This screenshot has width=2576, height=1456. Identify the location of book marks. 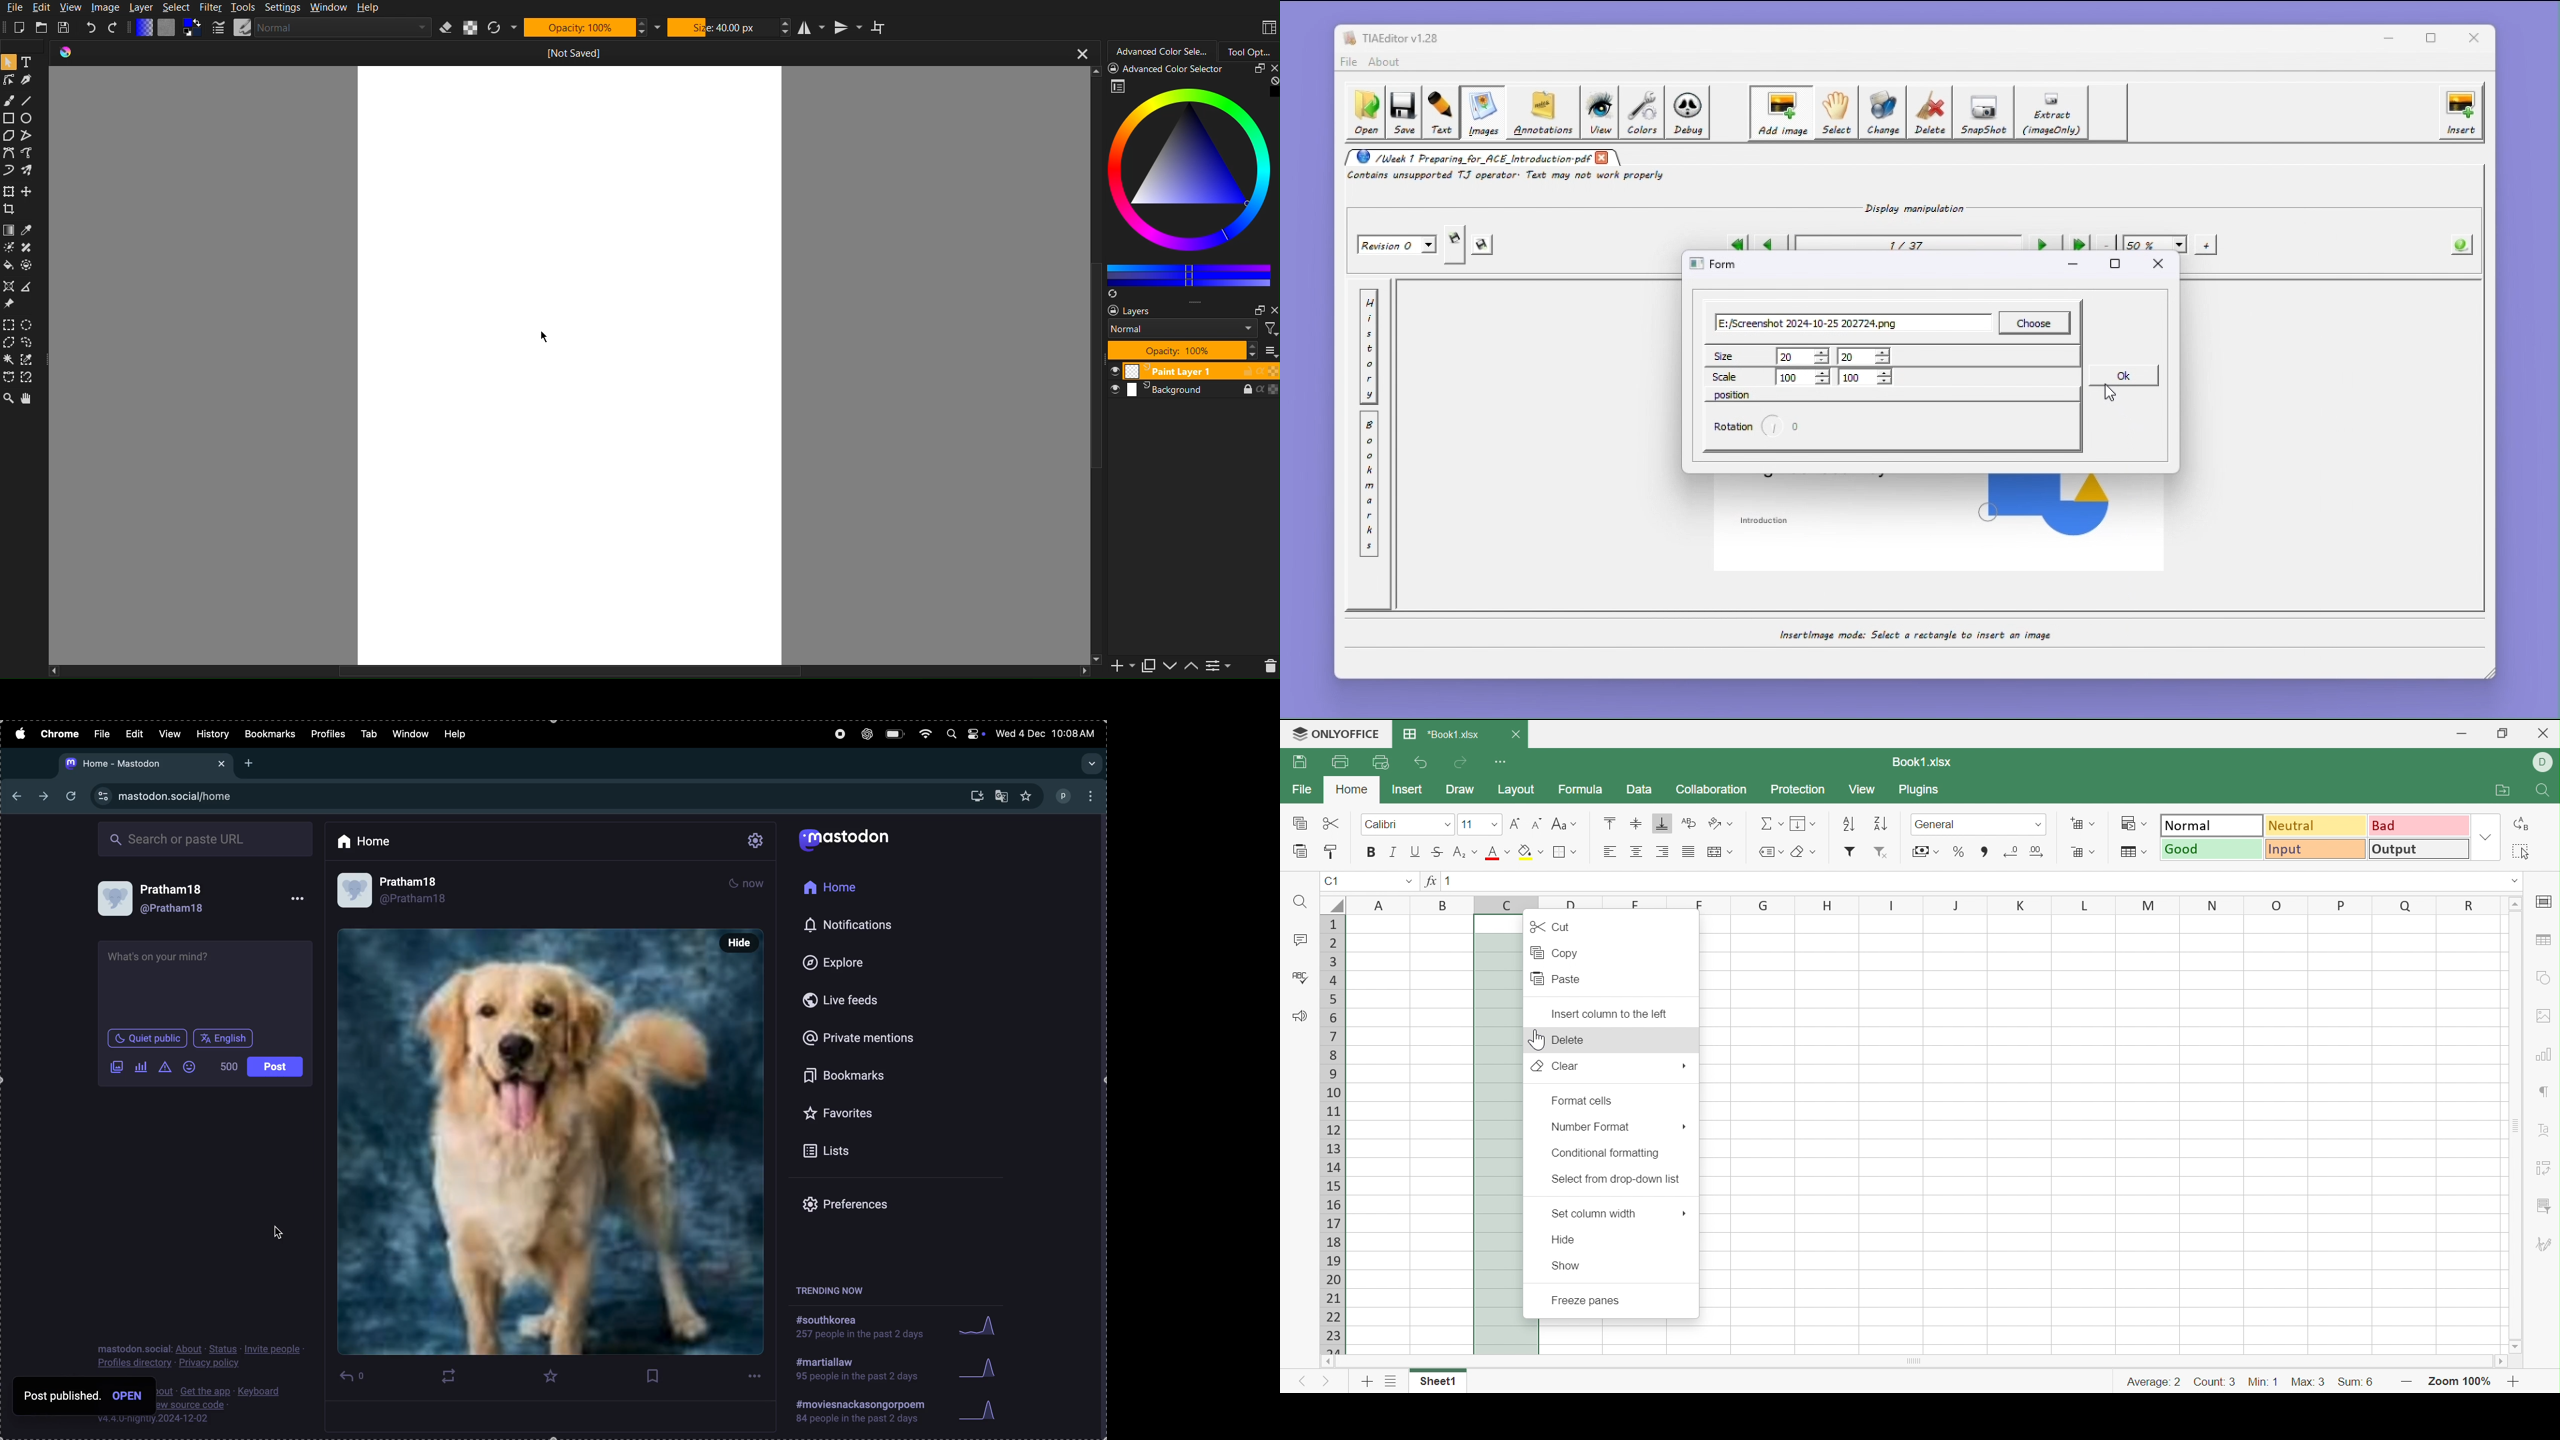
(872, 1074).